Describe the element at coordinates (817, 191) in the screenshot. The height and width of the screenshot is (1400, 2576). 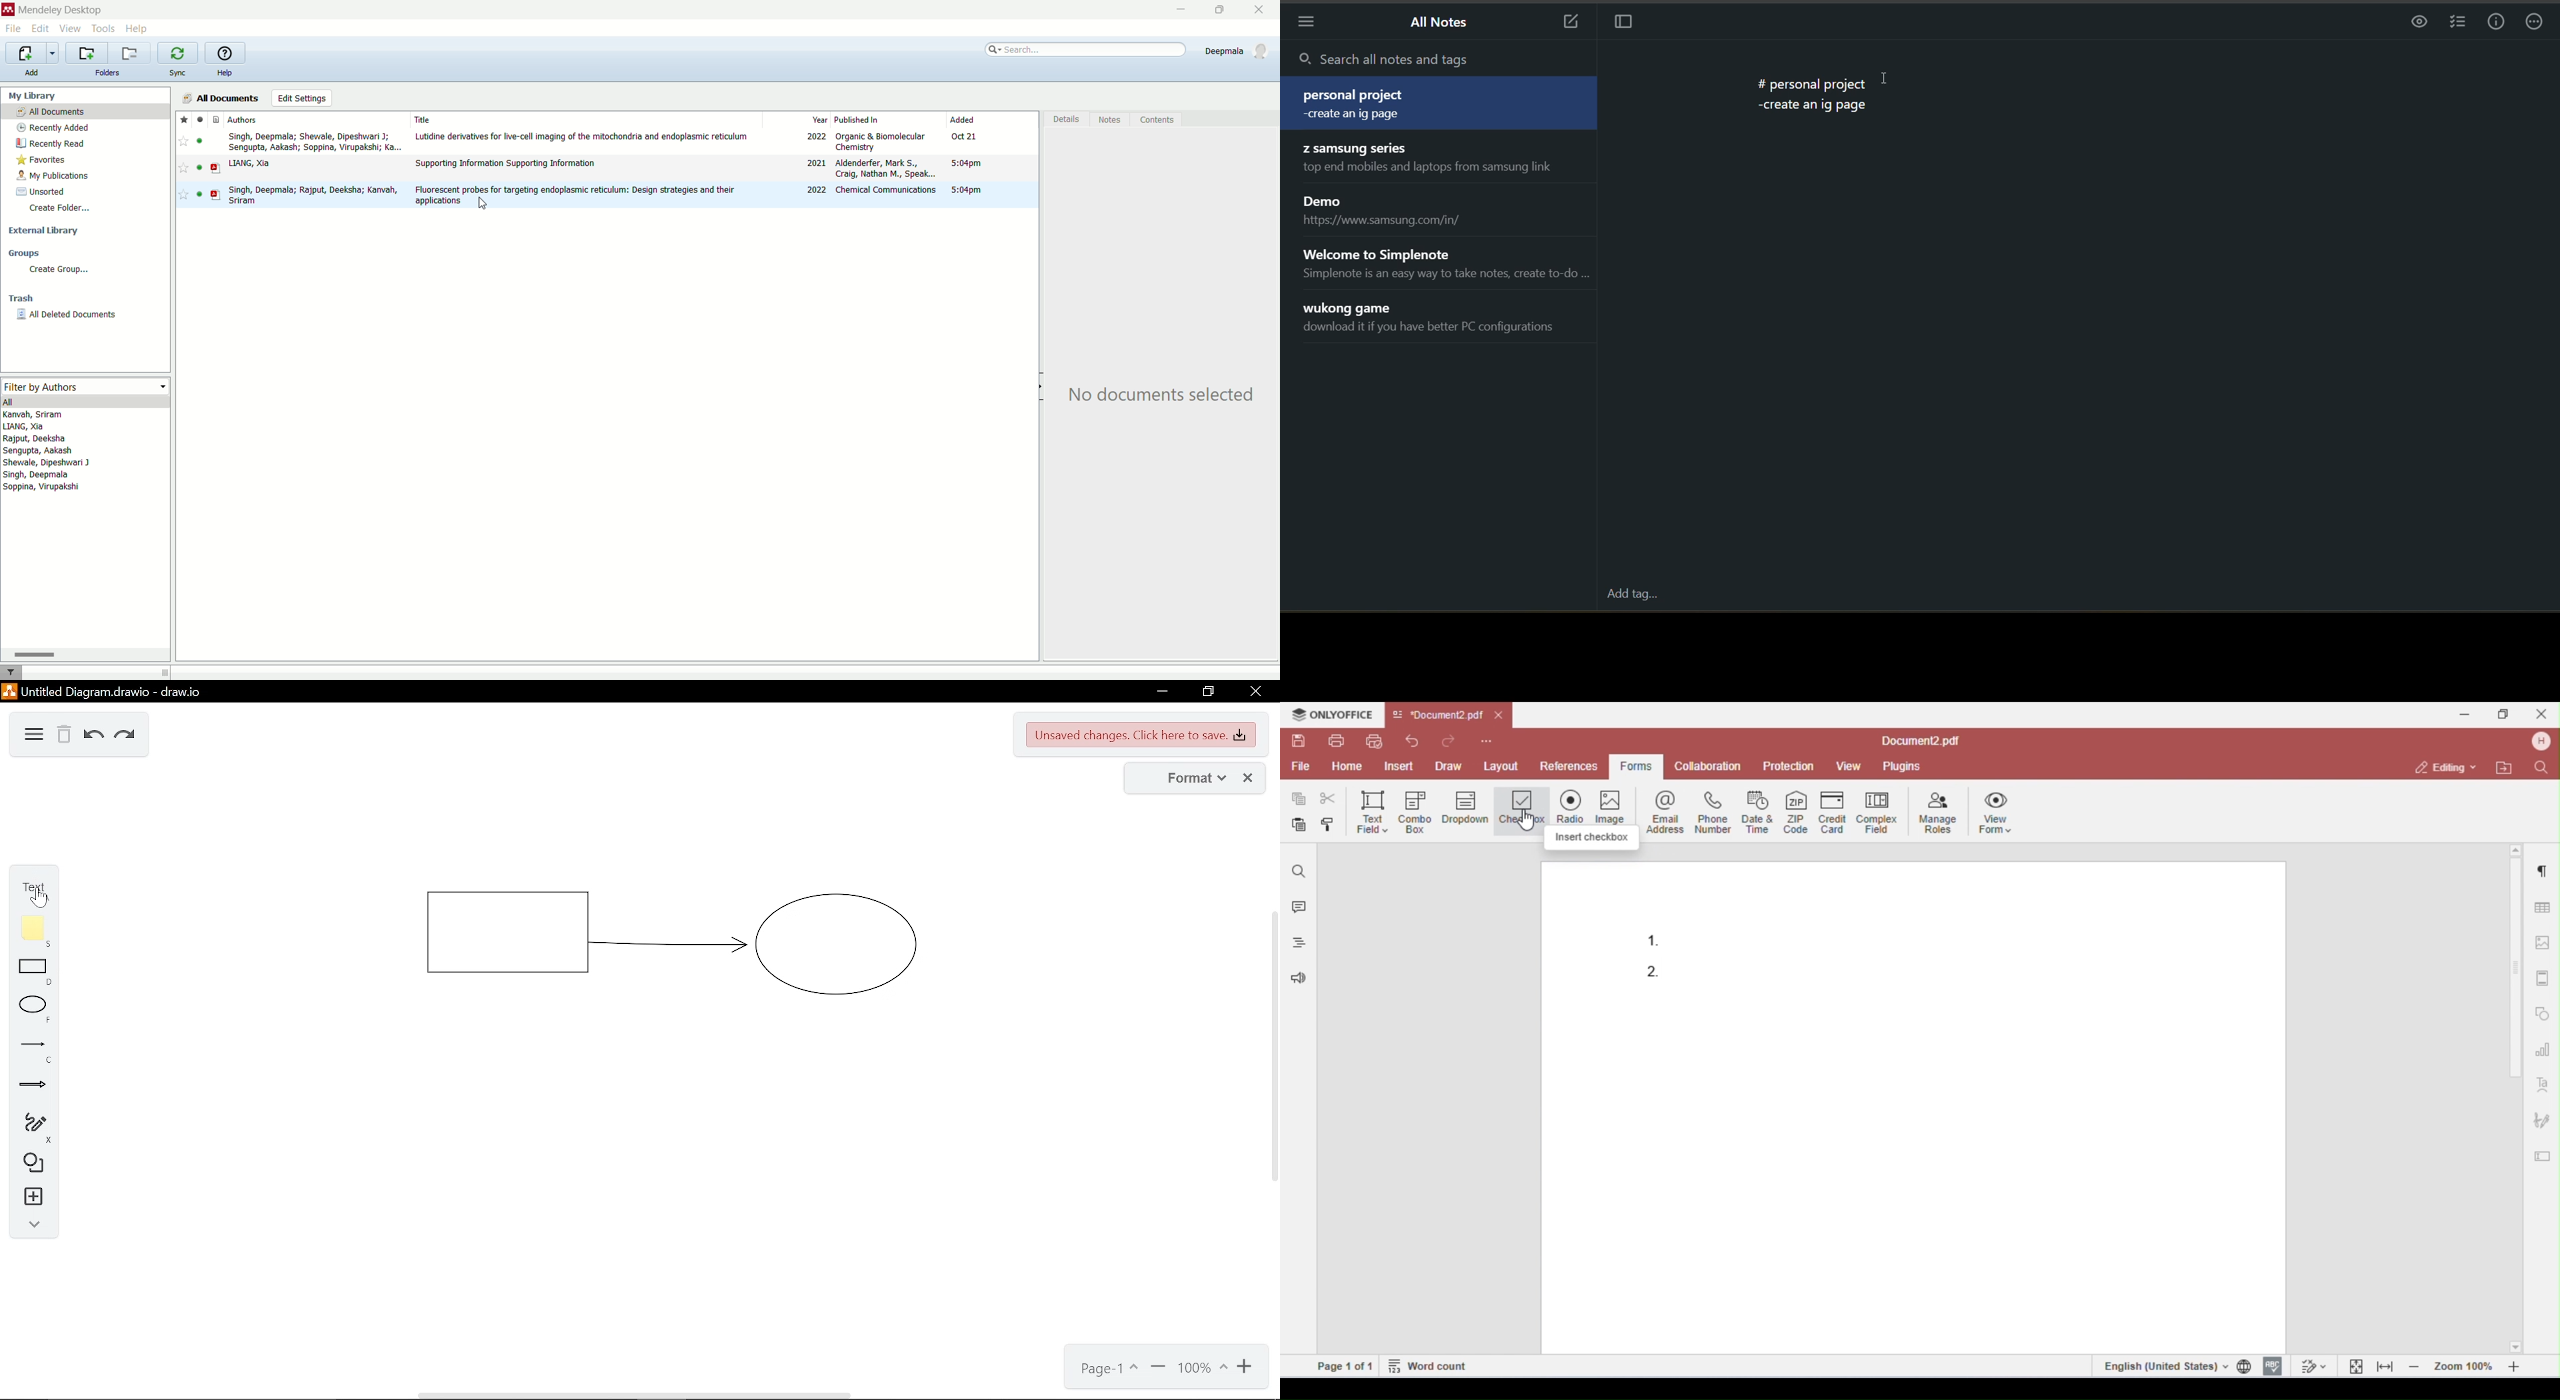
I see `2022` at that location.